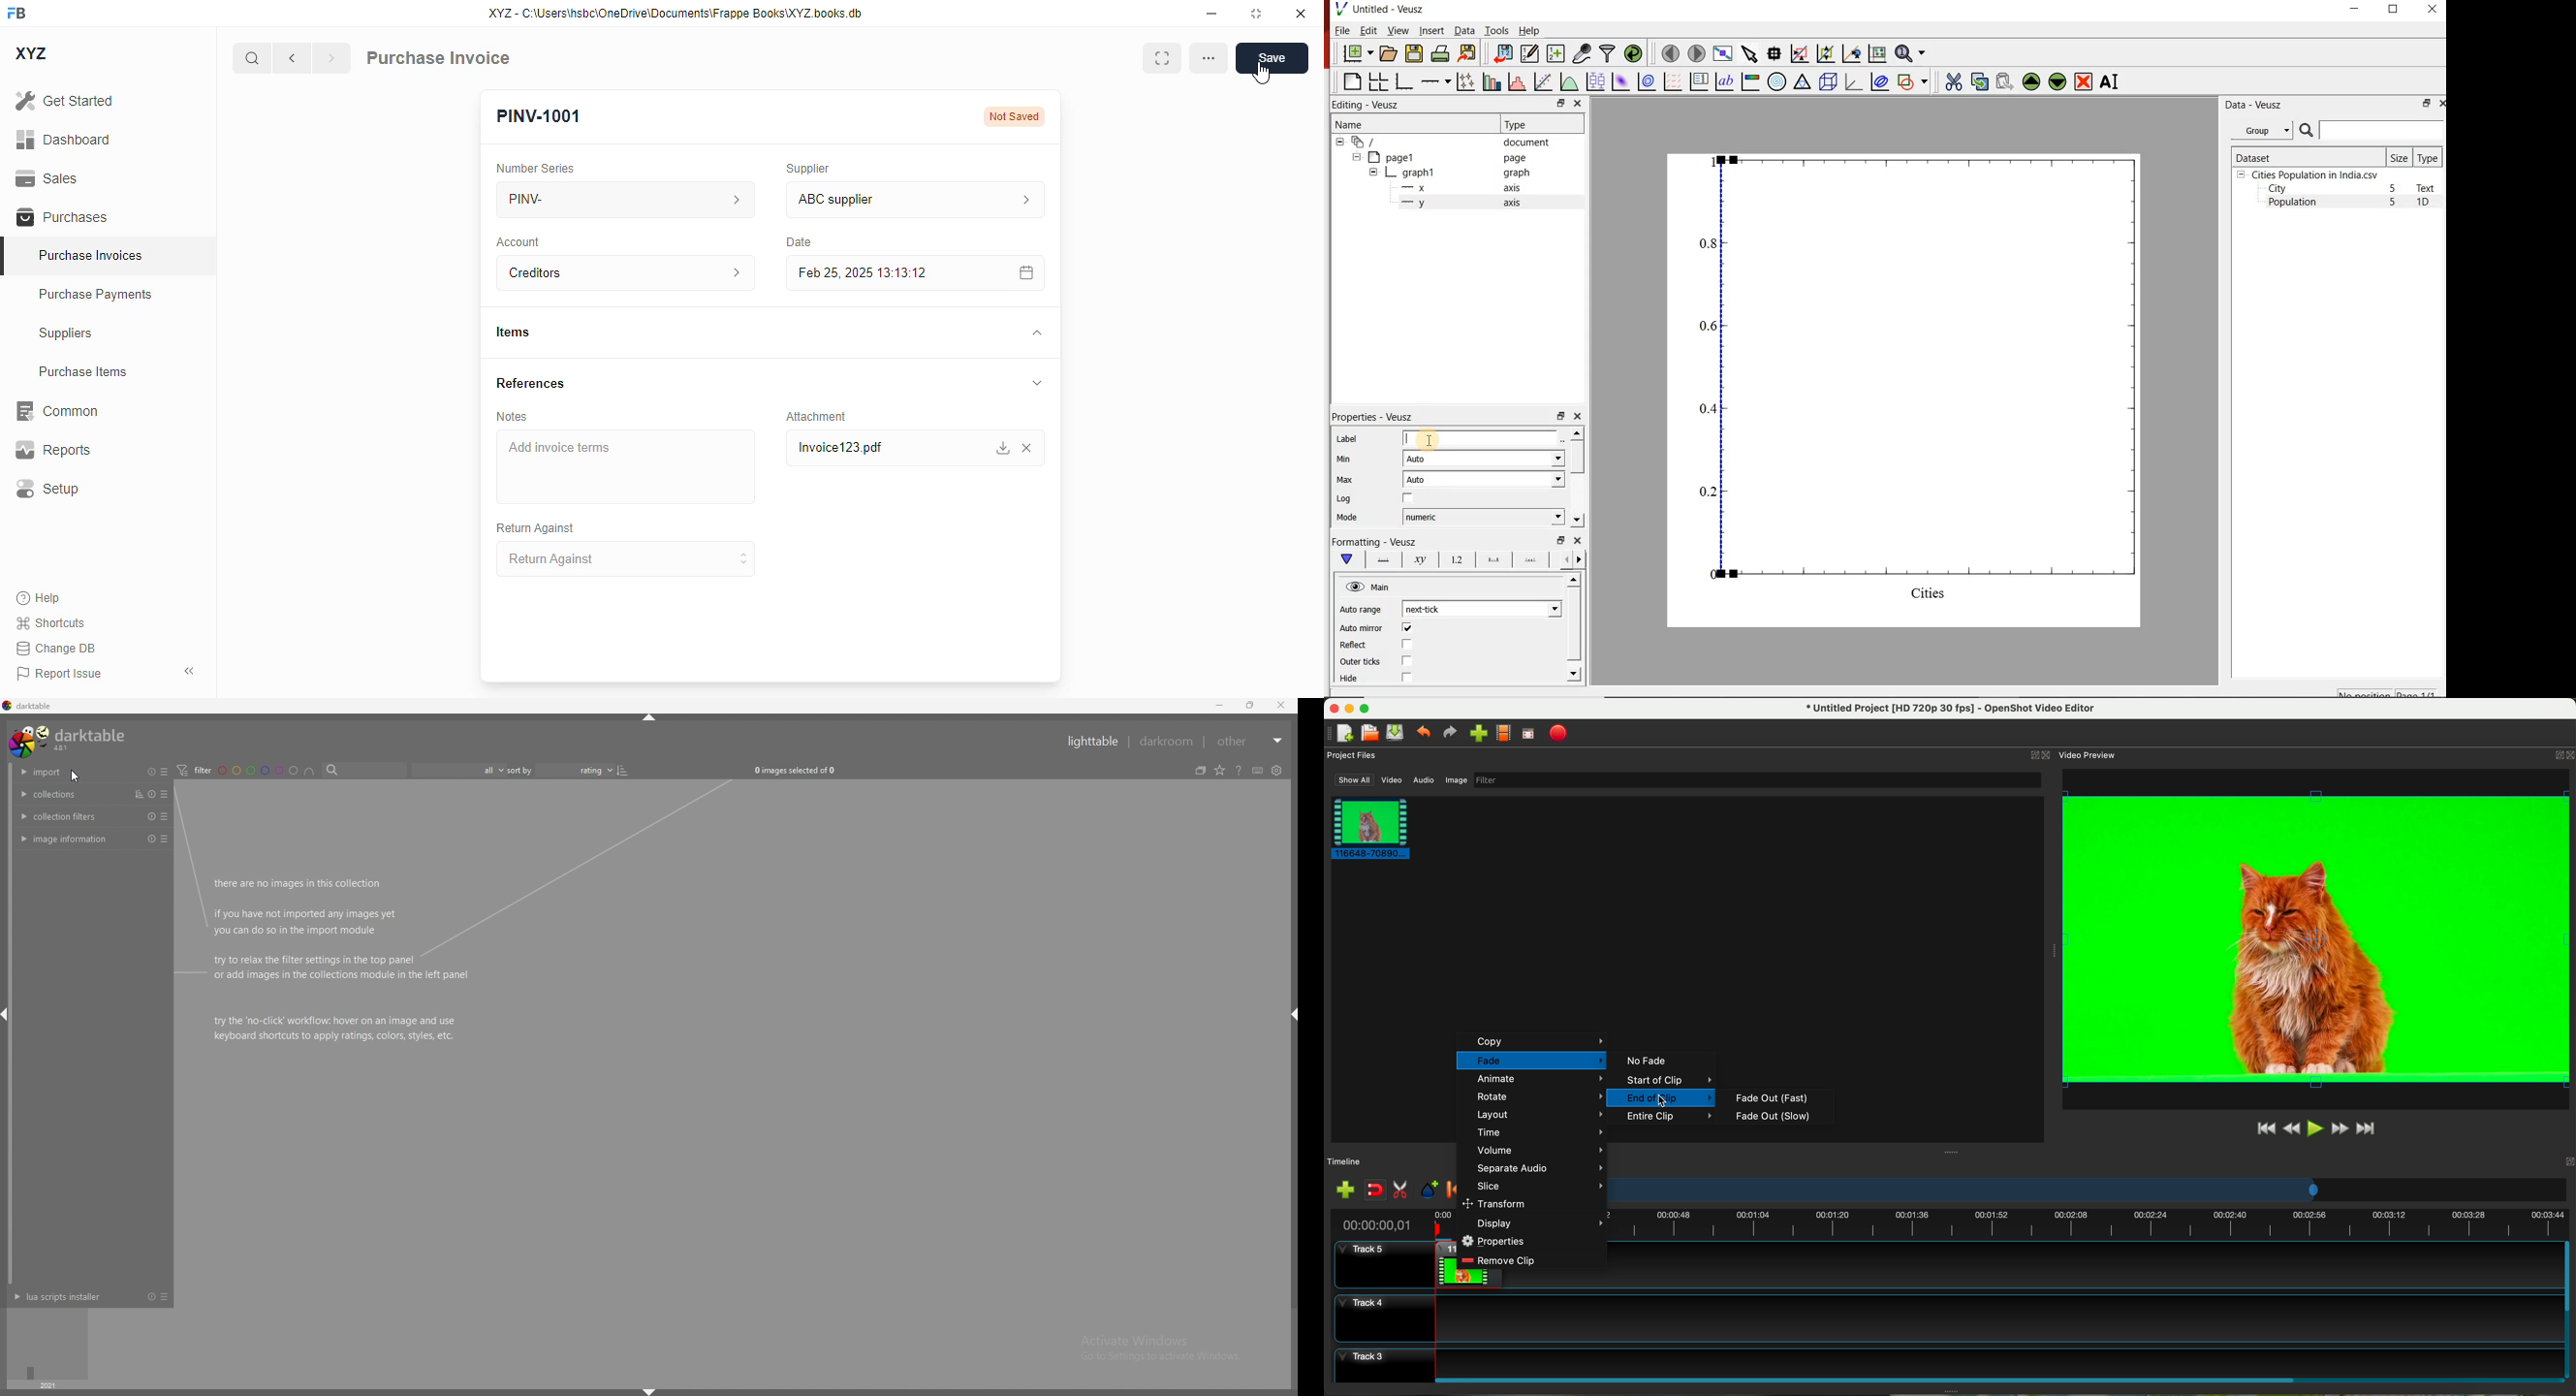  Describe the element at coordinates (1503, 733) in the screenshot. I see `choose profile` at that location.